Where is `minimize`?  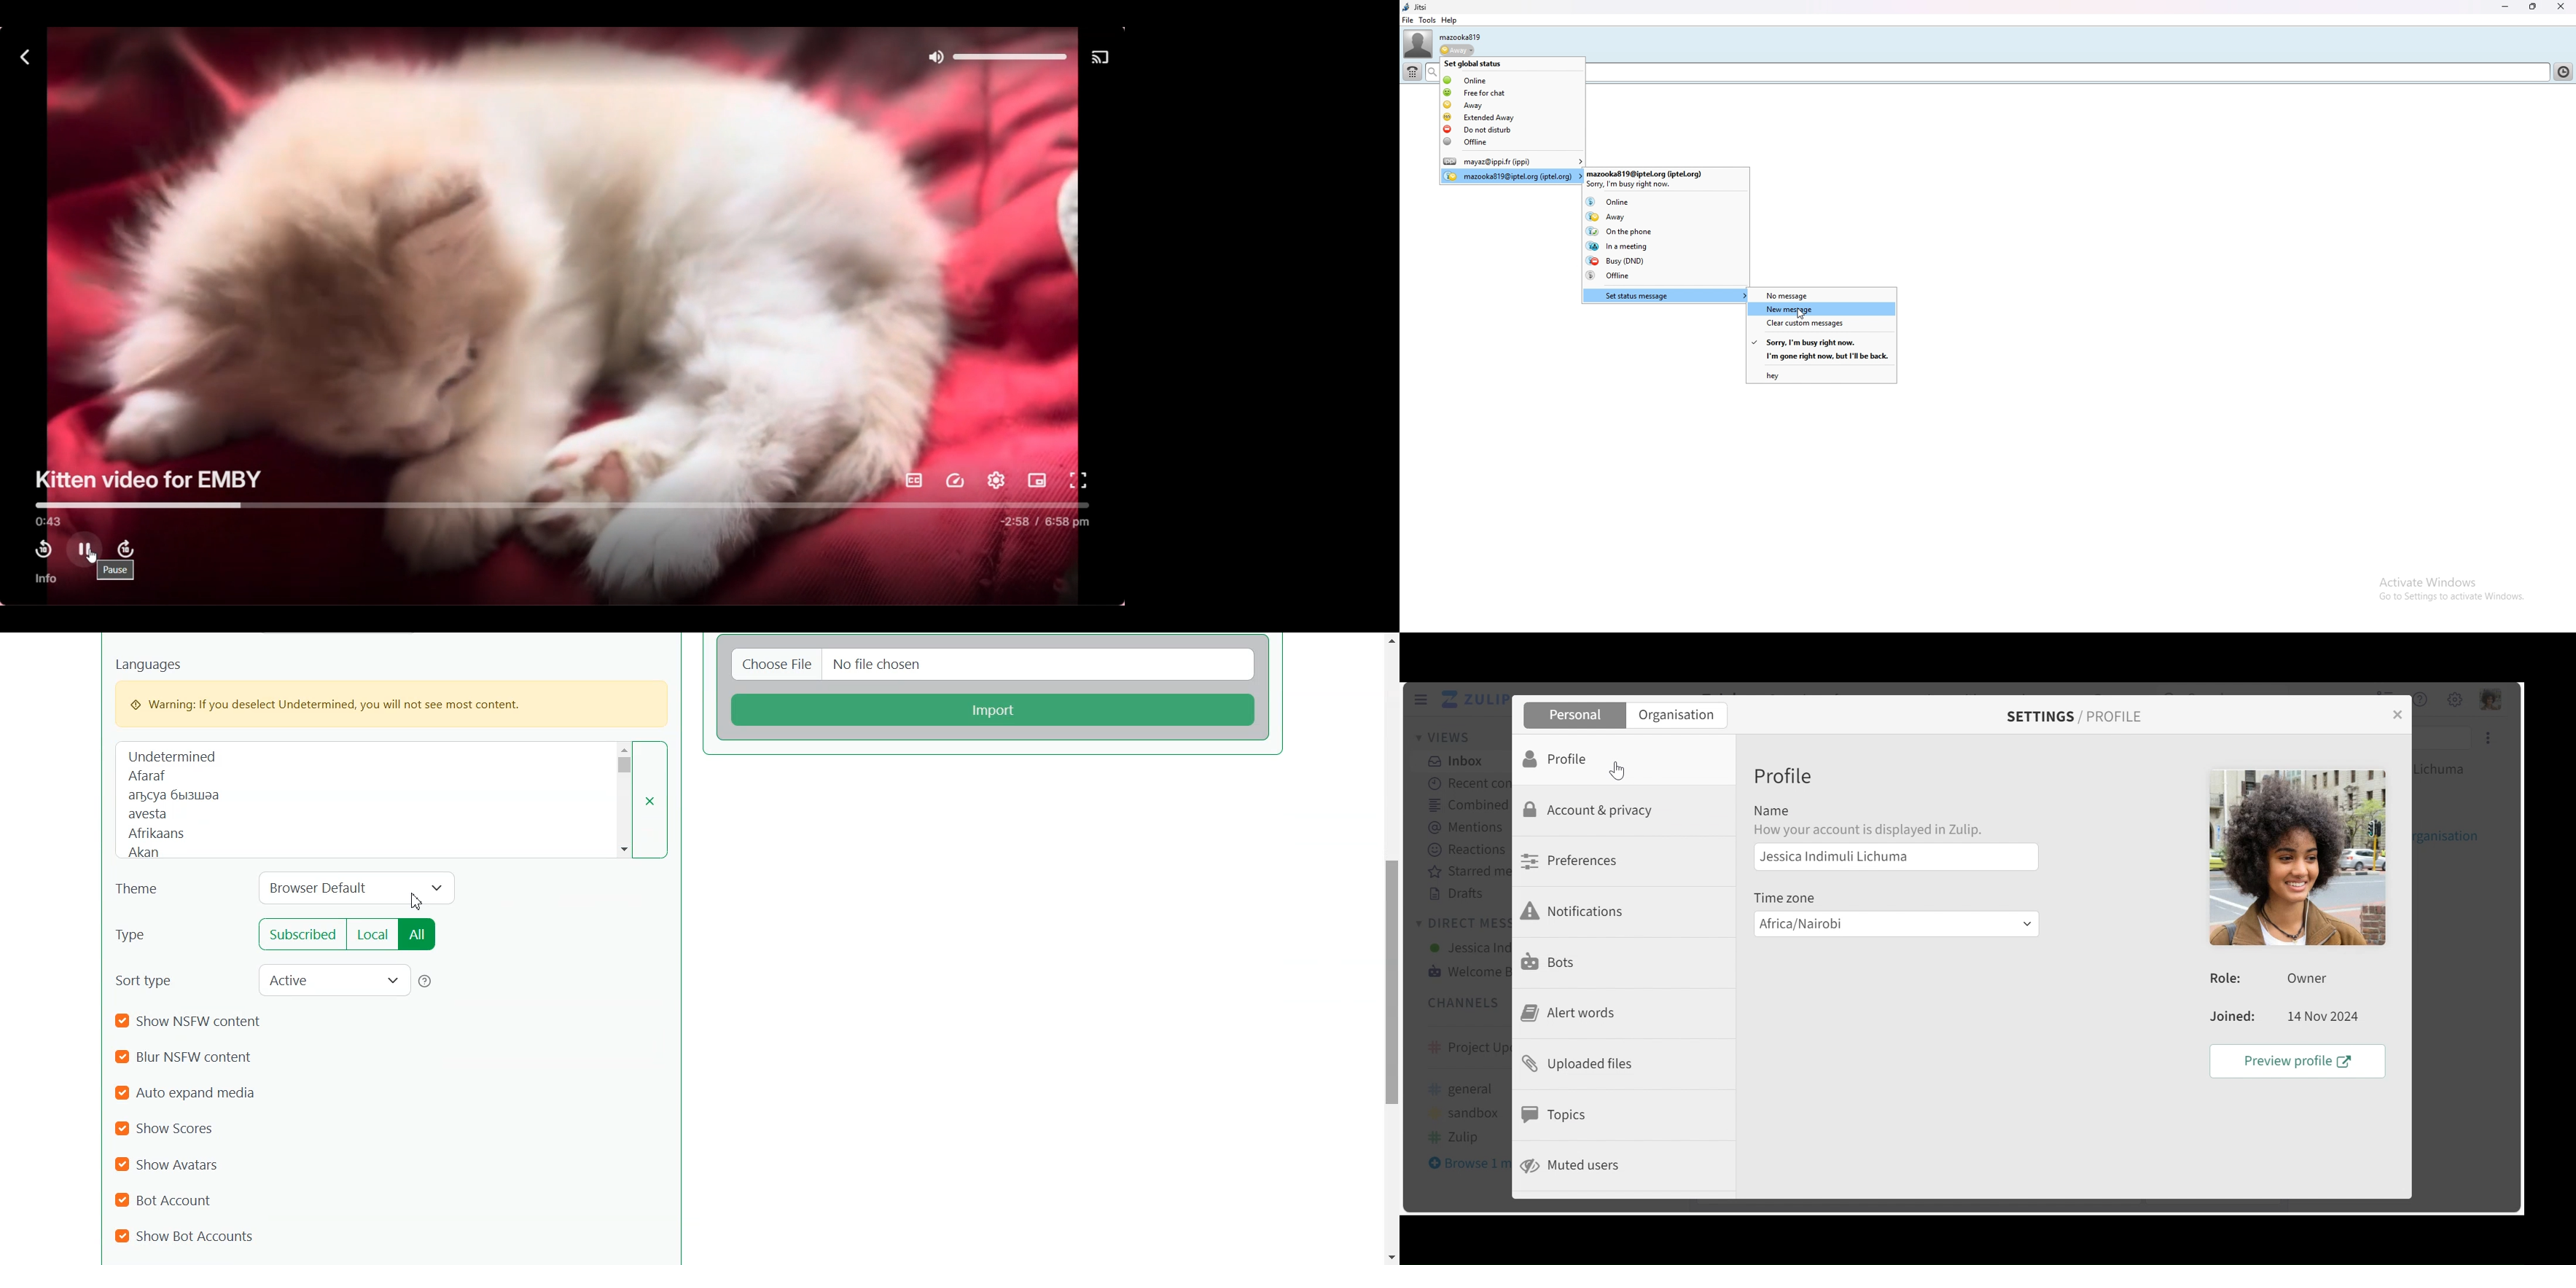
minimize is located at coordinates (2506, 7).